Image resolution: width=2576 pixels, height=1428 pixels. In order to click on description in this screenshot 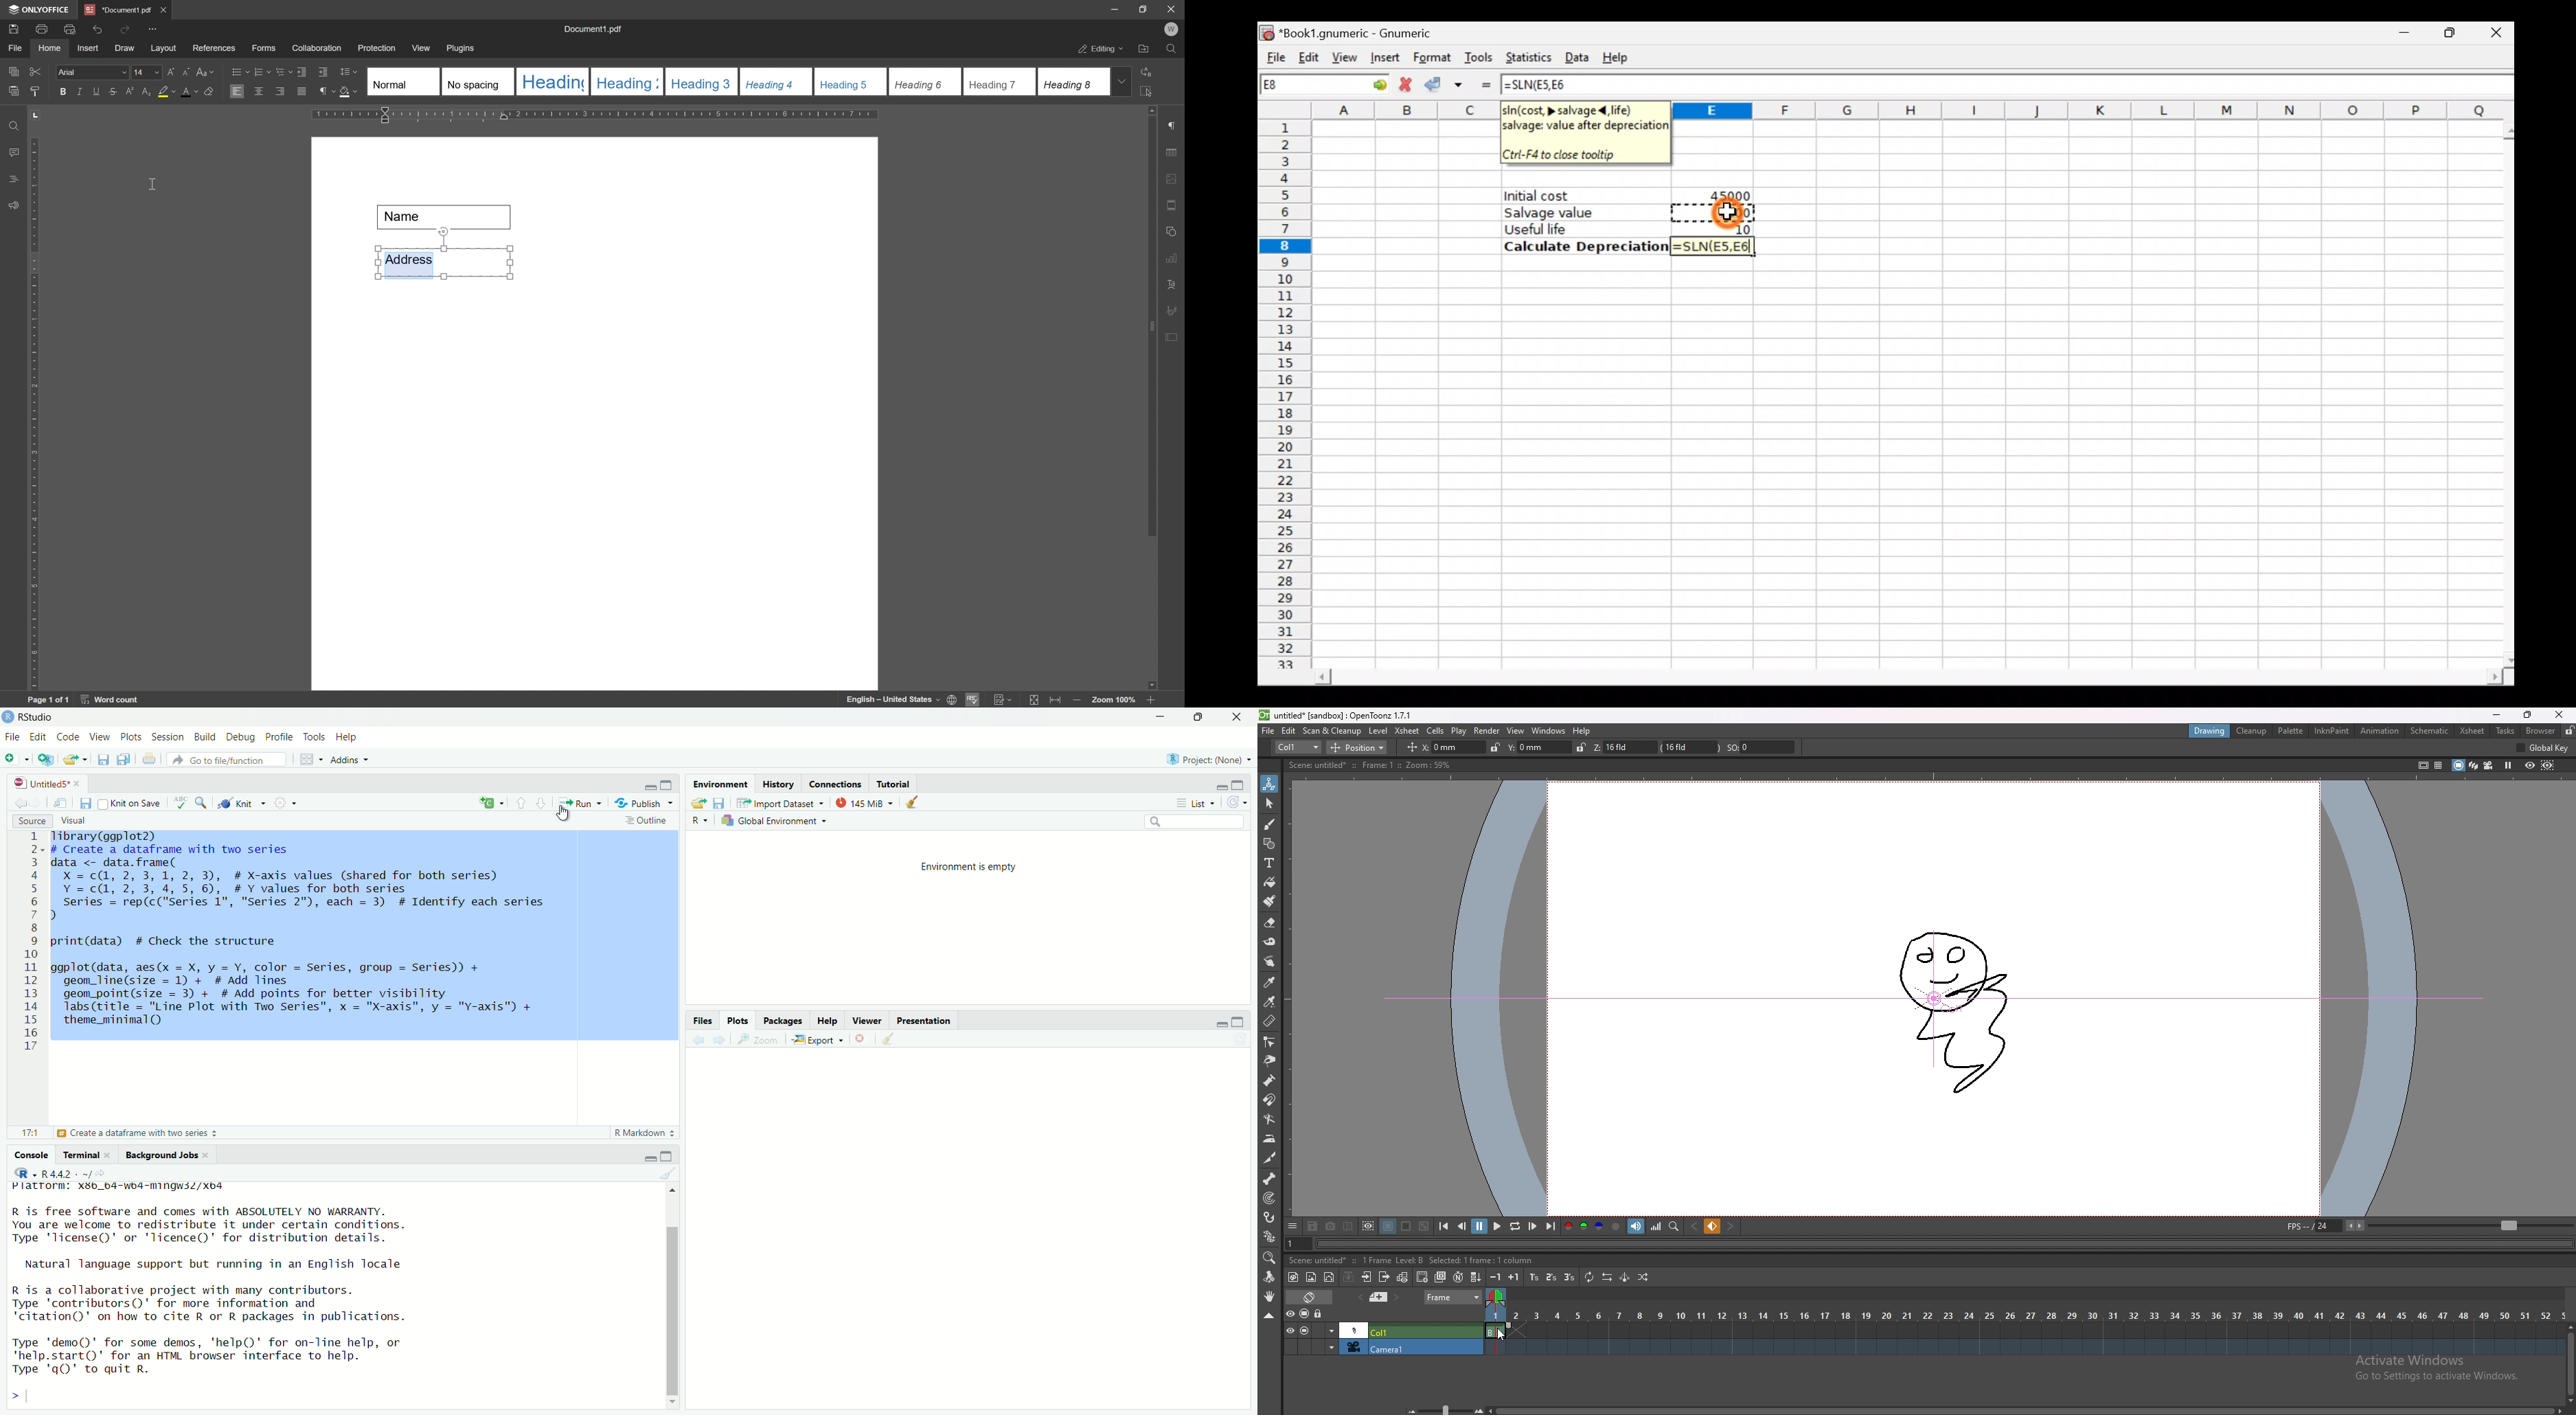, I will do `click(1368, 765)`.